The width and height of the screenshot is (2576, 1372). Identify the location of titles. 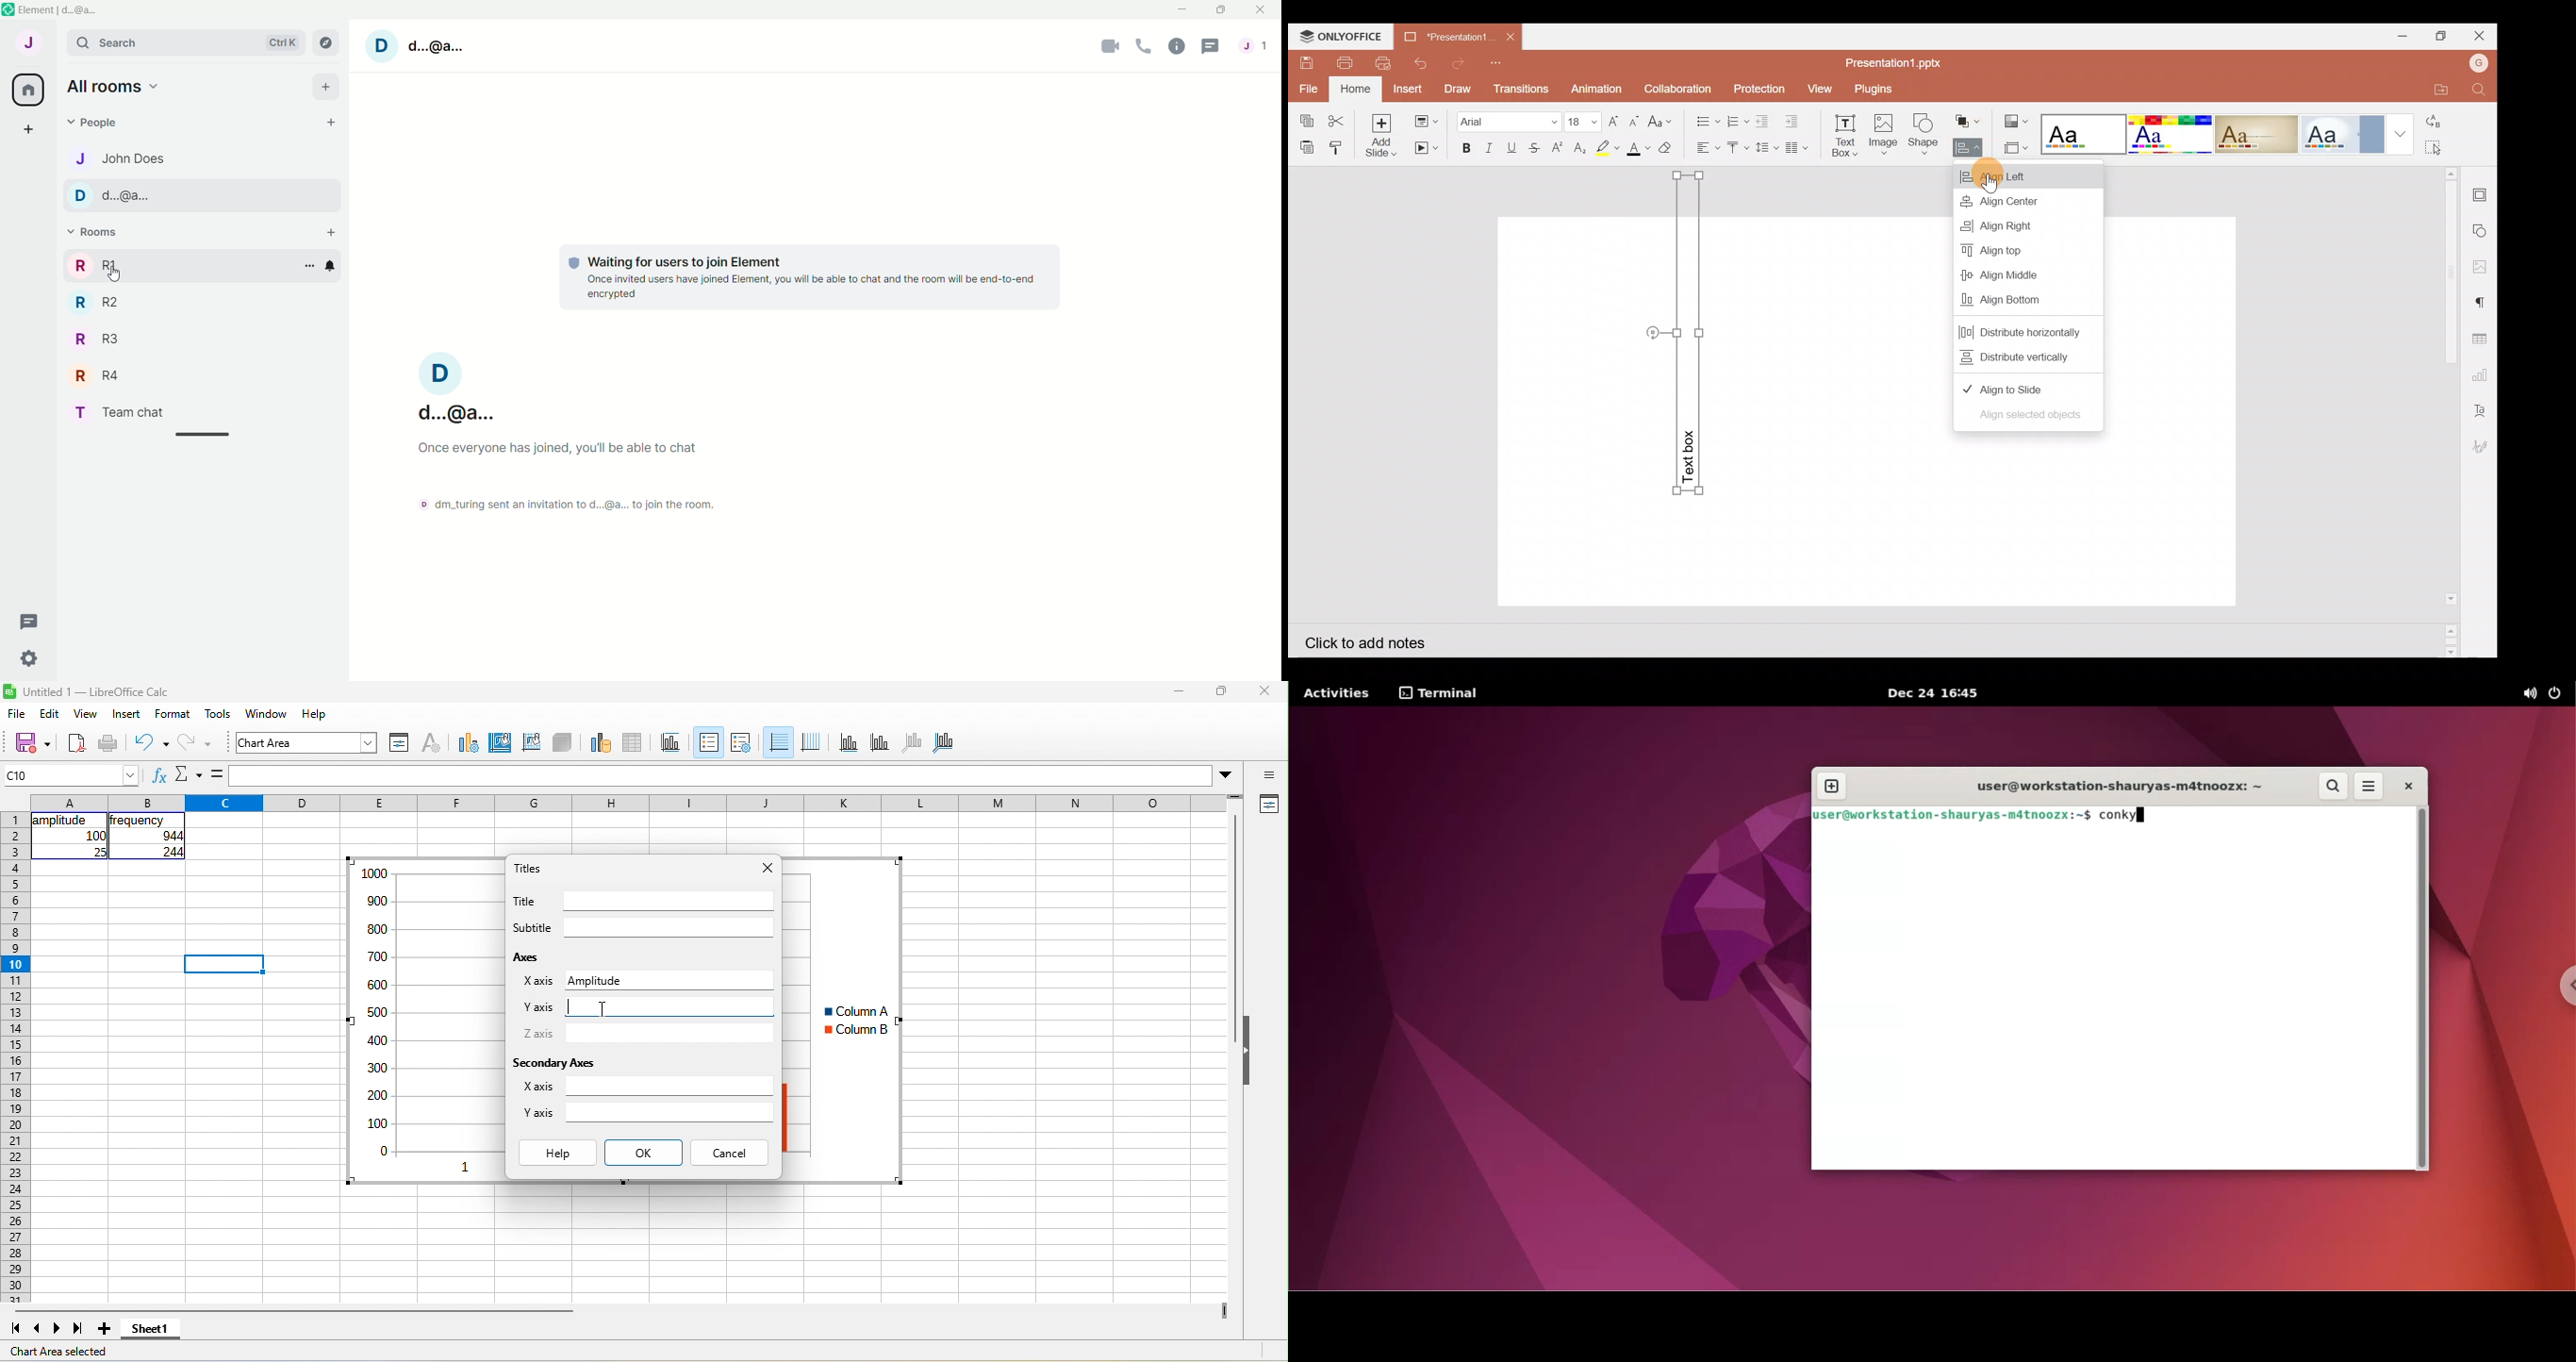
(528, 868).